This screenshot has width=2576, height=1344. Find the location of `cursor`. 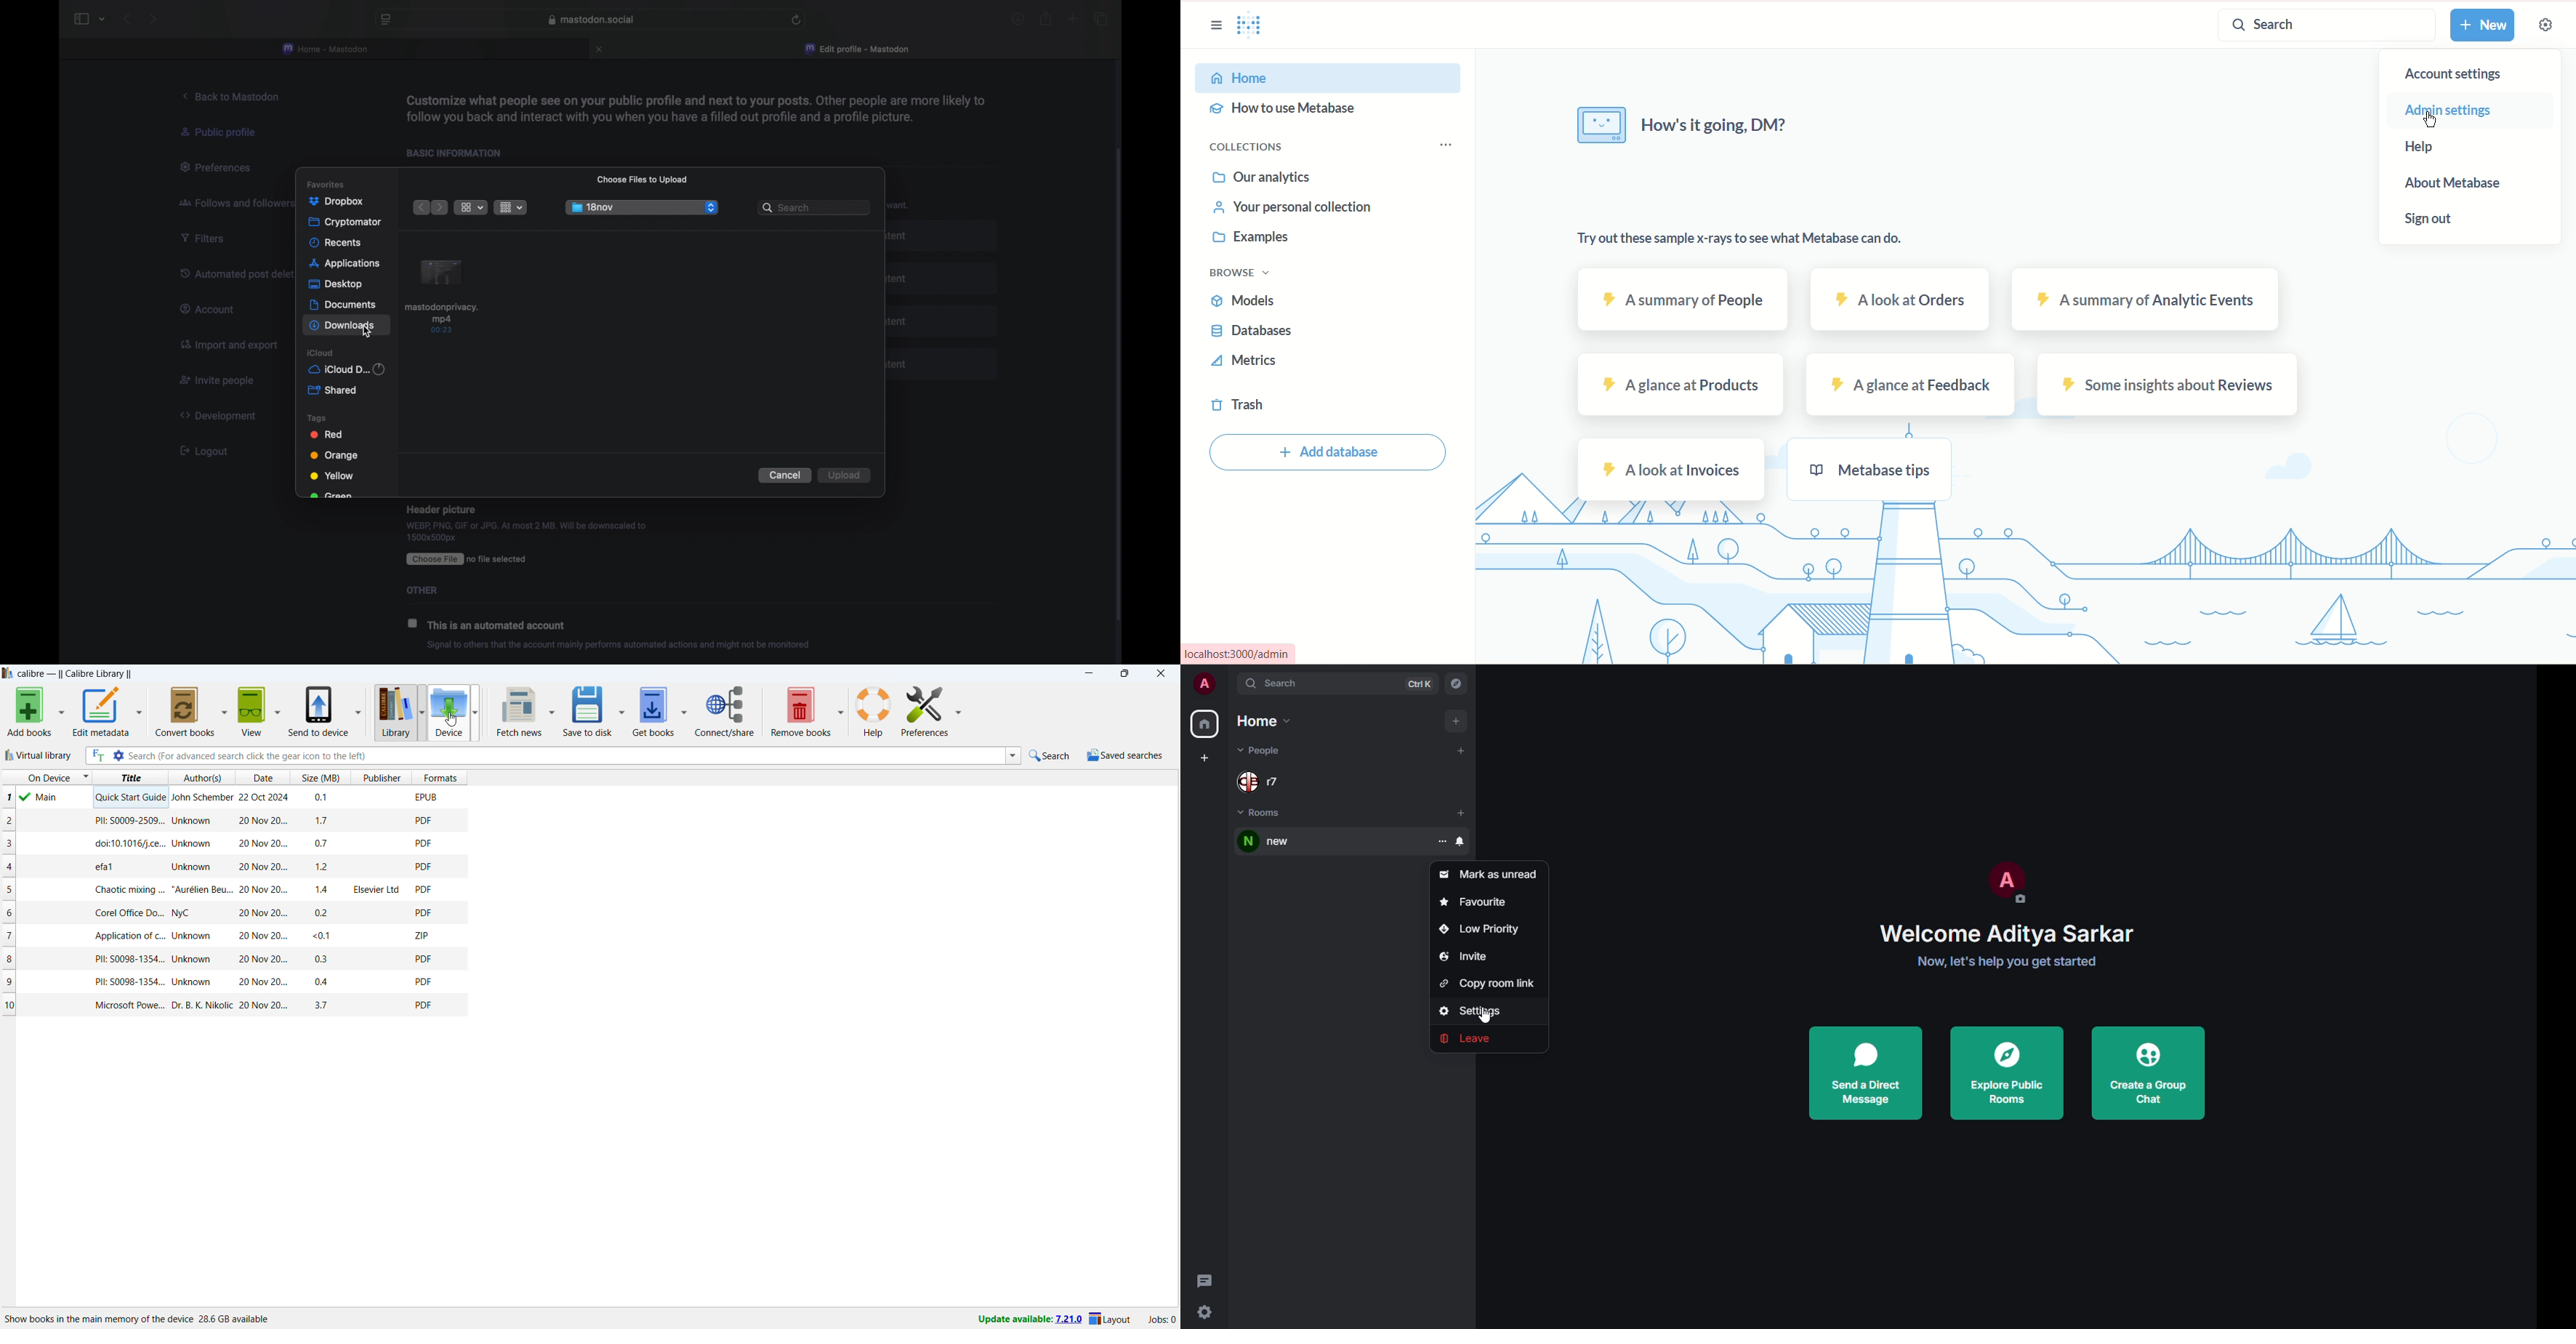

cursor is located at coordinates (2431, 121).